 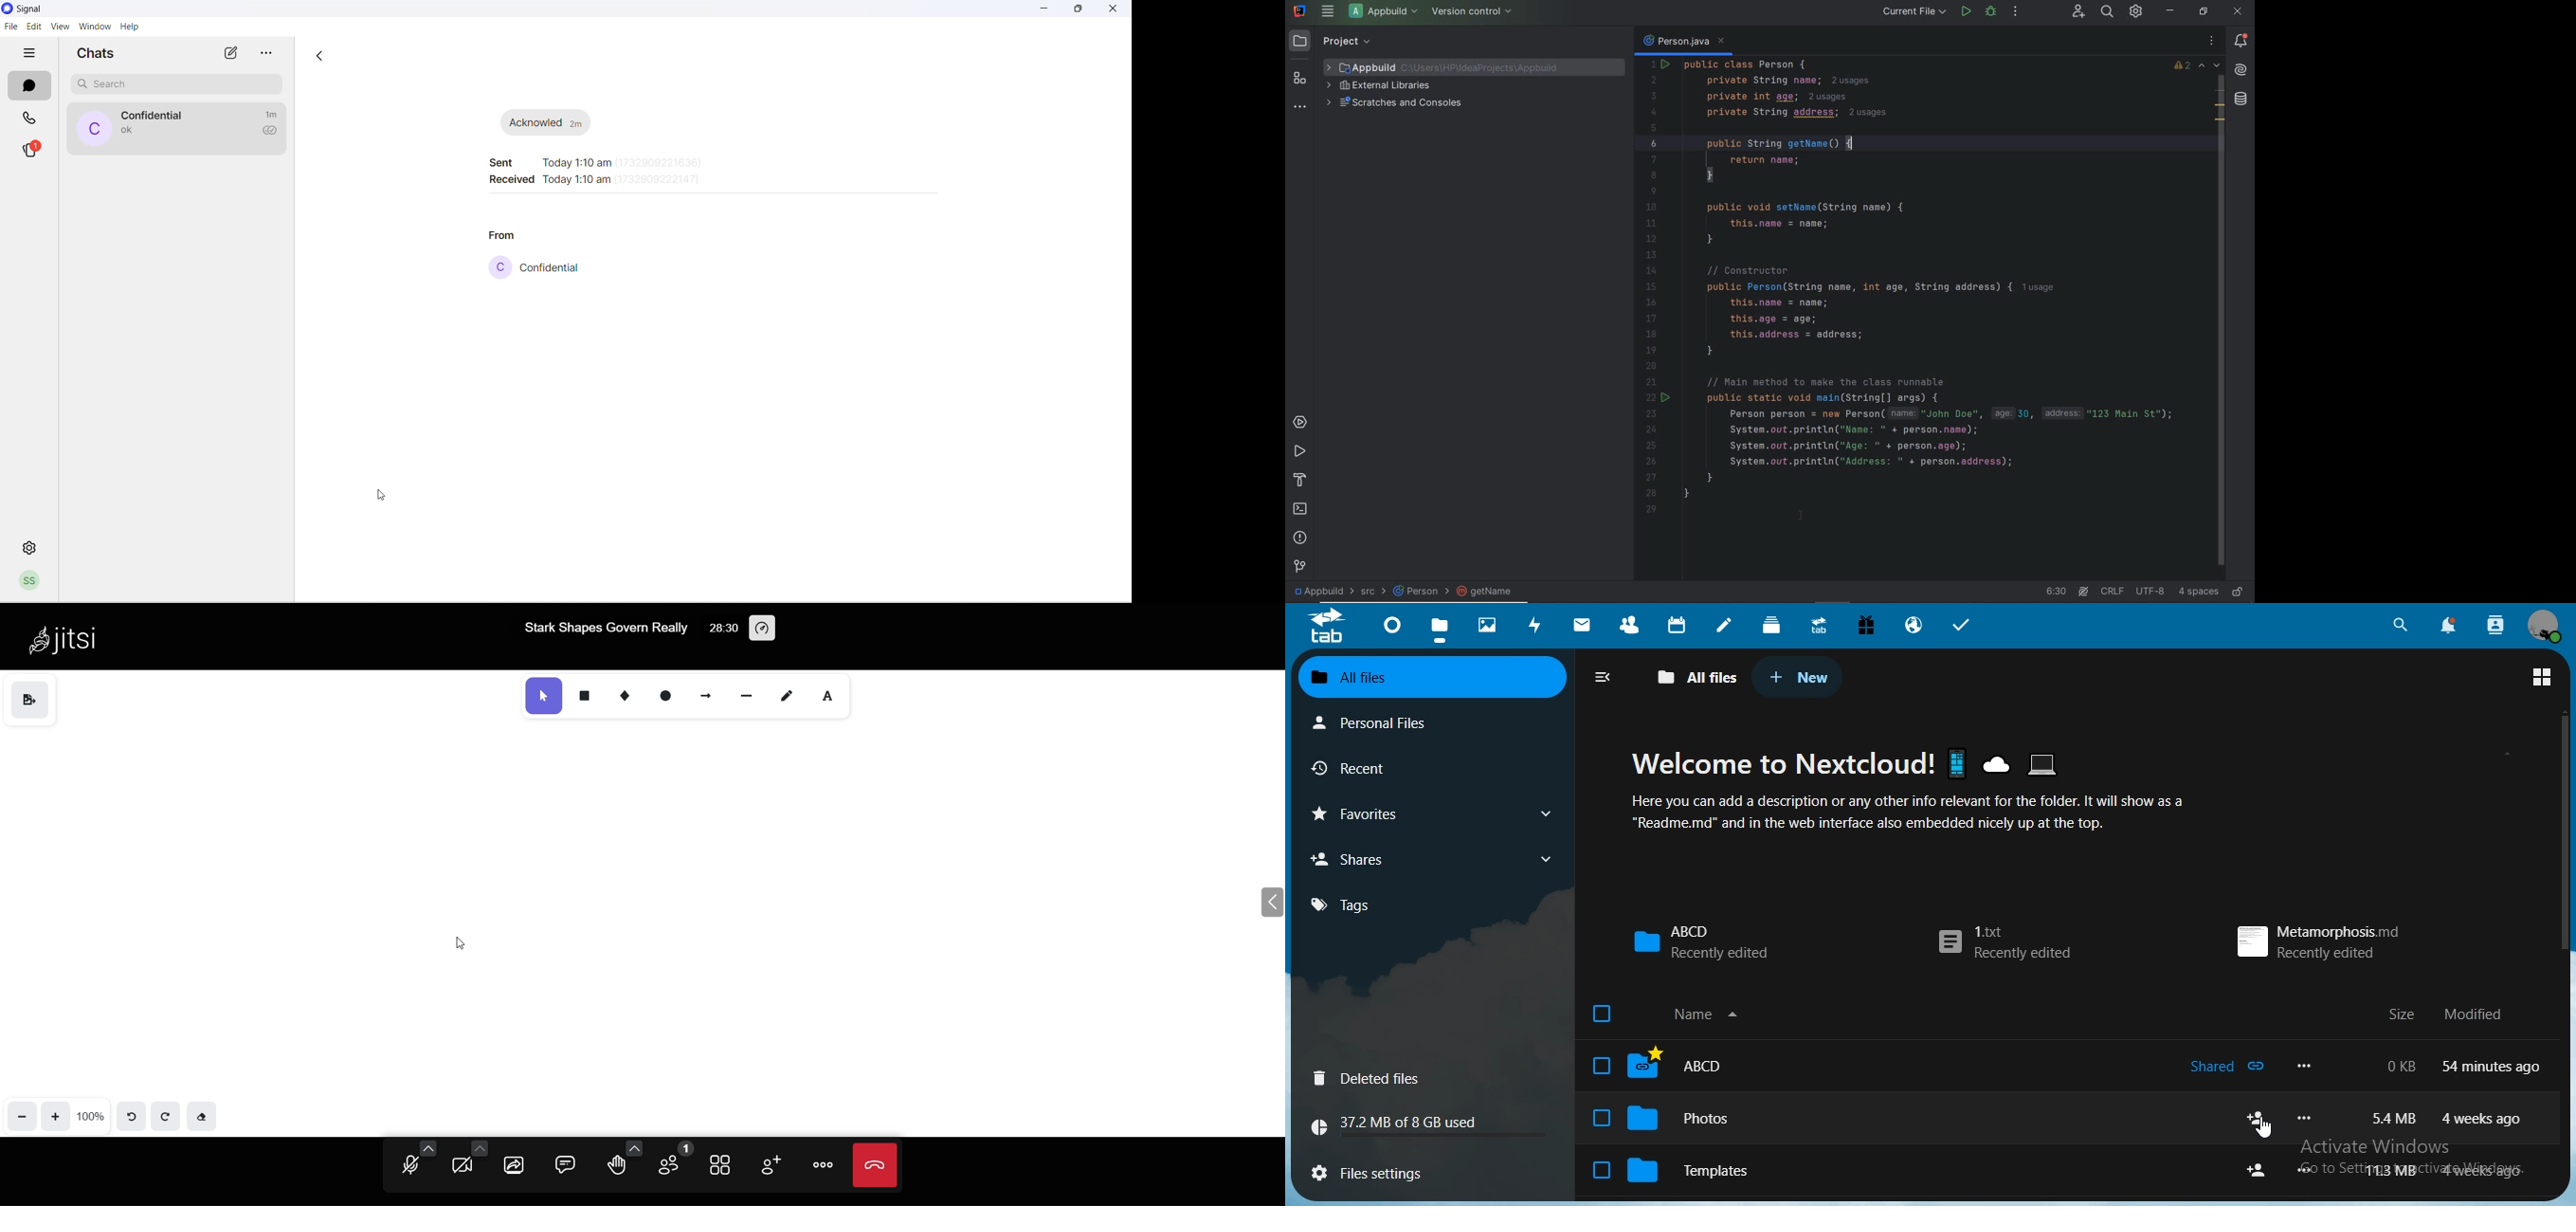 What do you see at coordinates (586, 162) in the screenshot?
I see `sent time` at bounding box center [586, 162].